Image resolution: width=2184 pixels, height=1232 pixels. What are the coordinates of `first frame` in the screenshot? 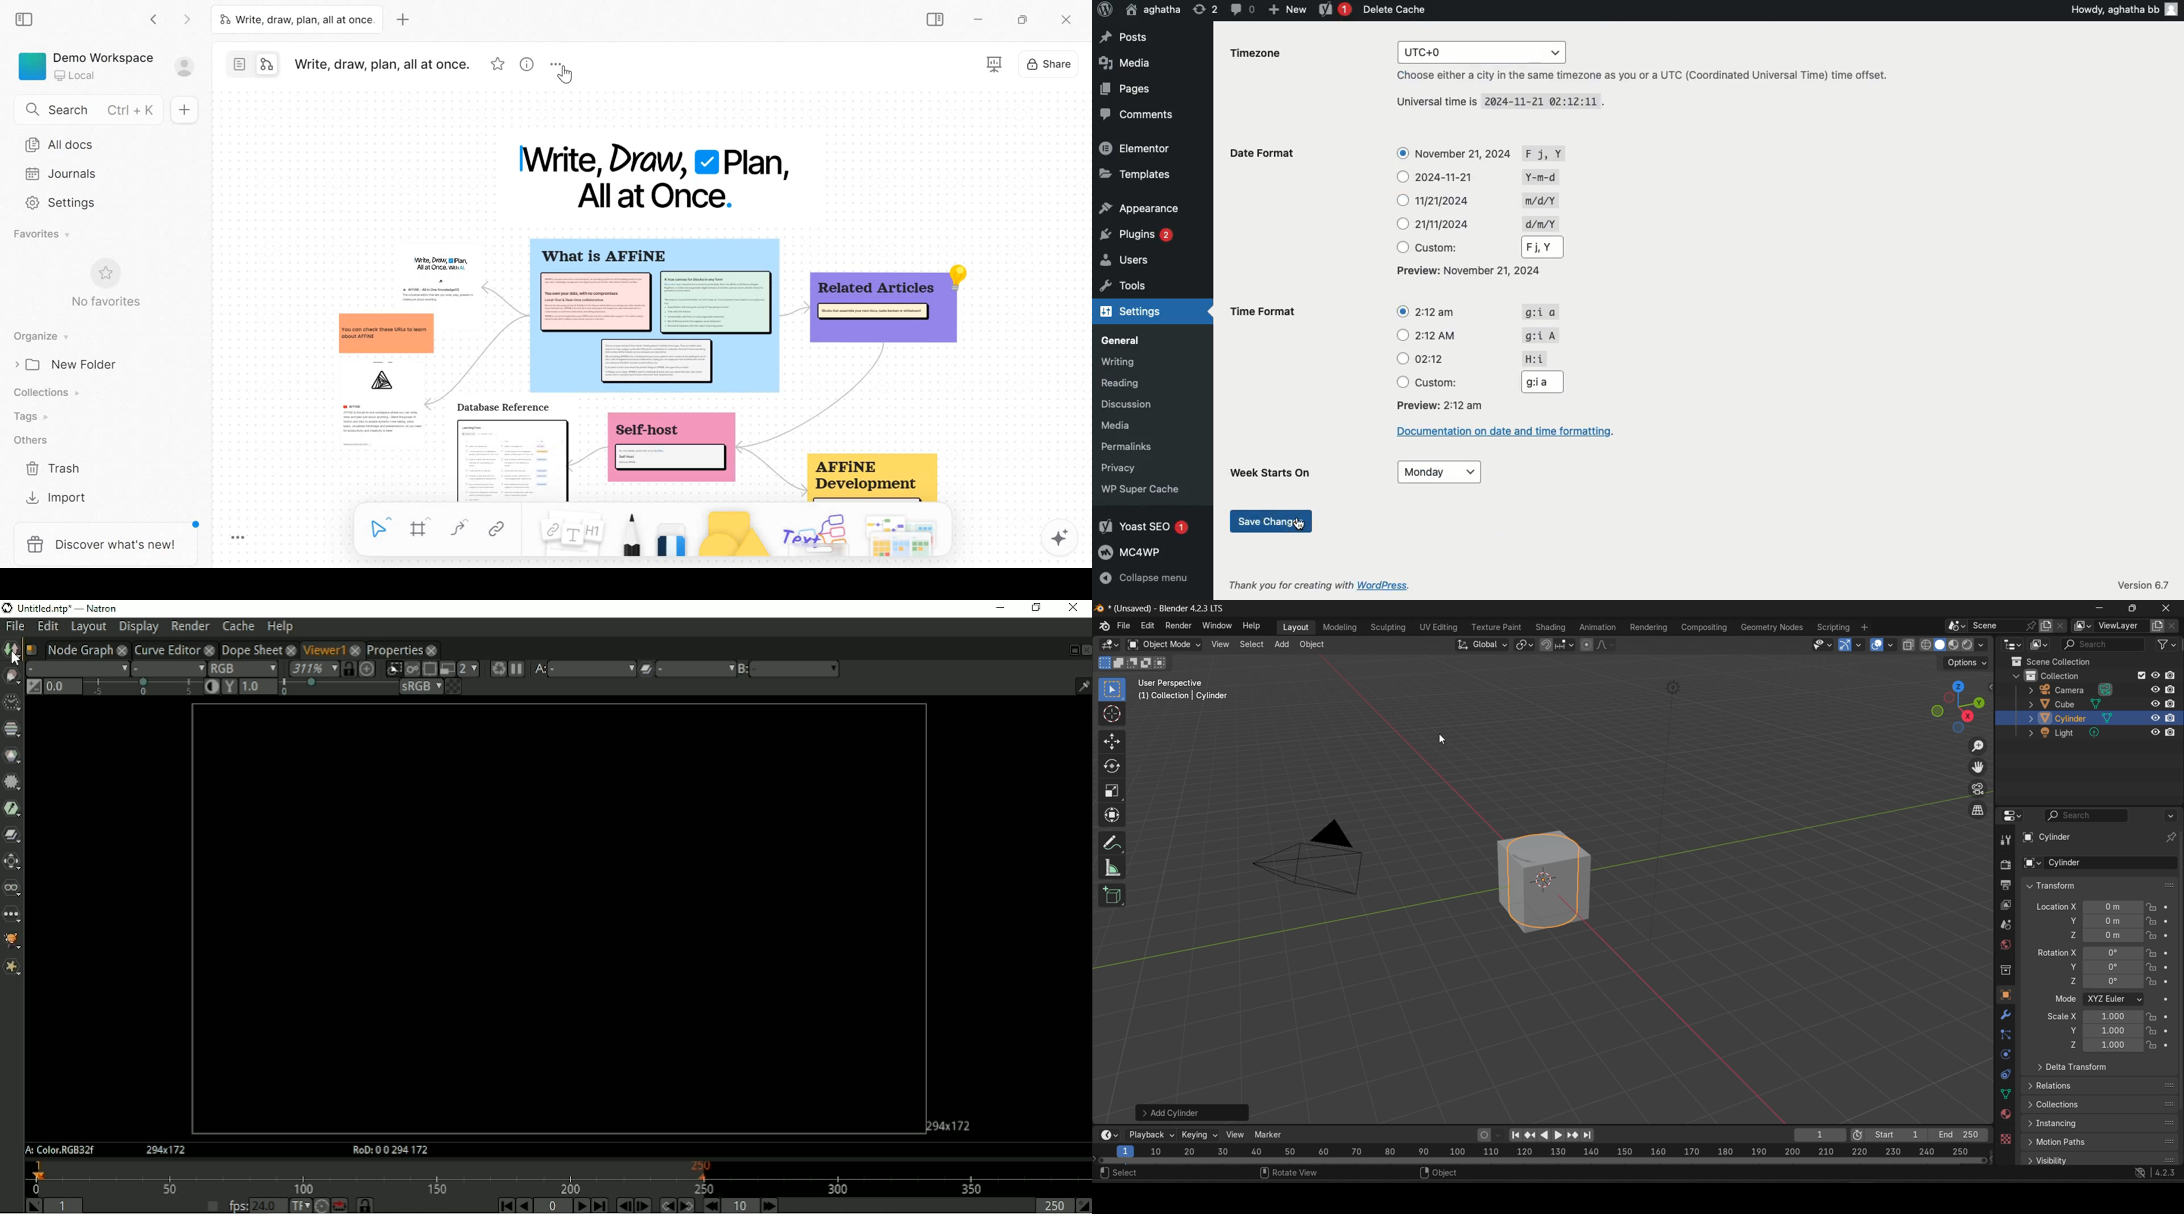 It's located at (1900, 1133).